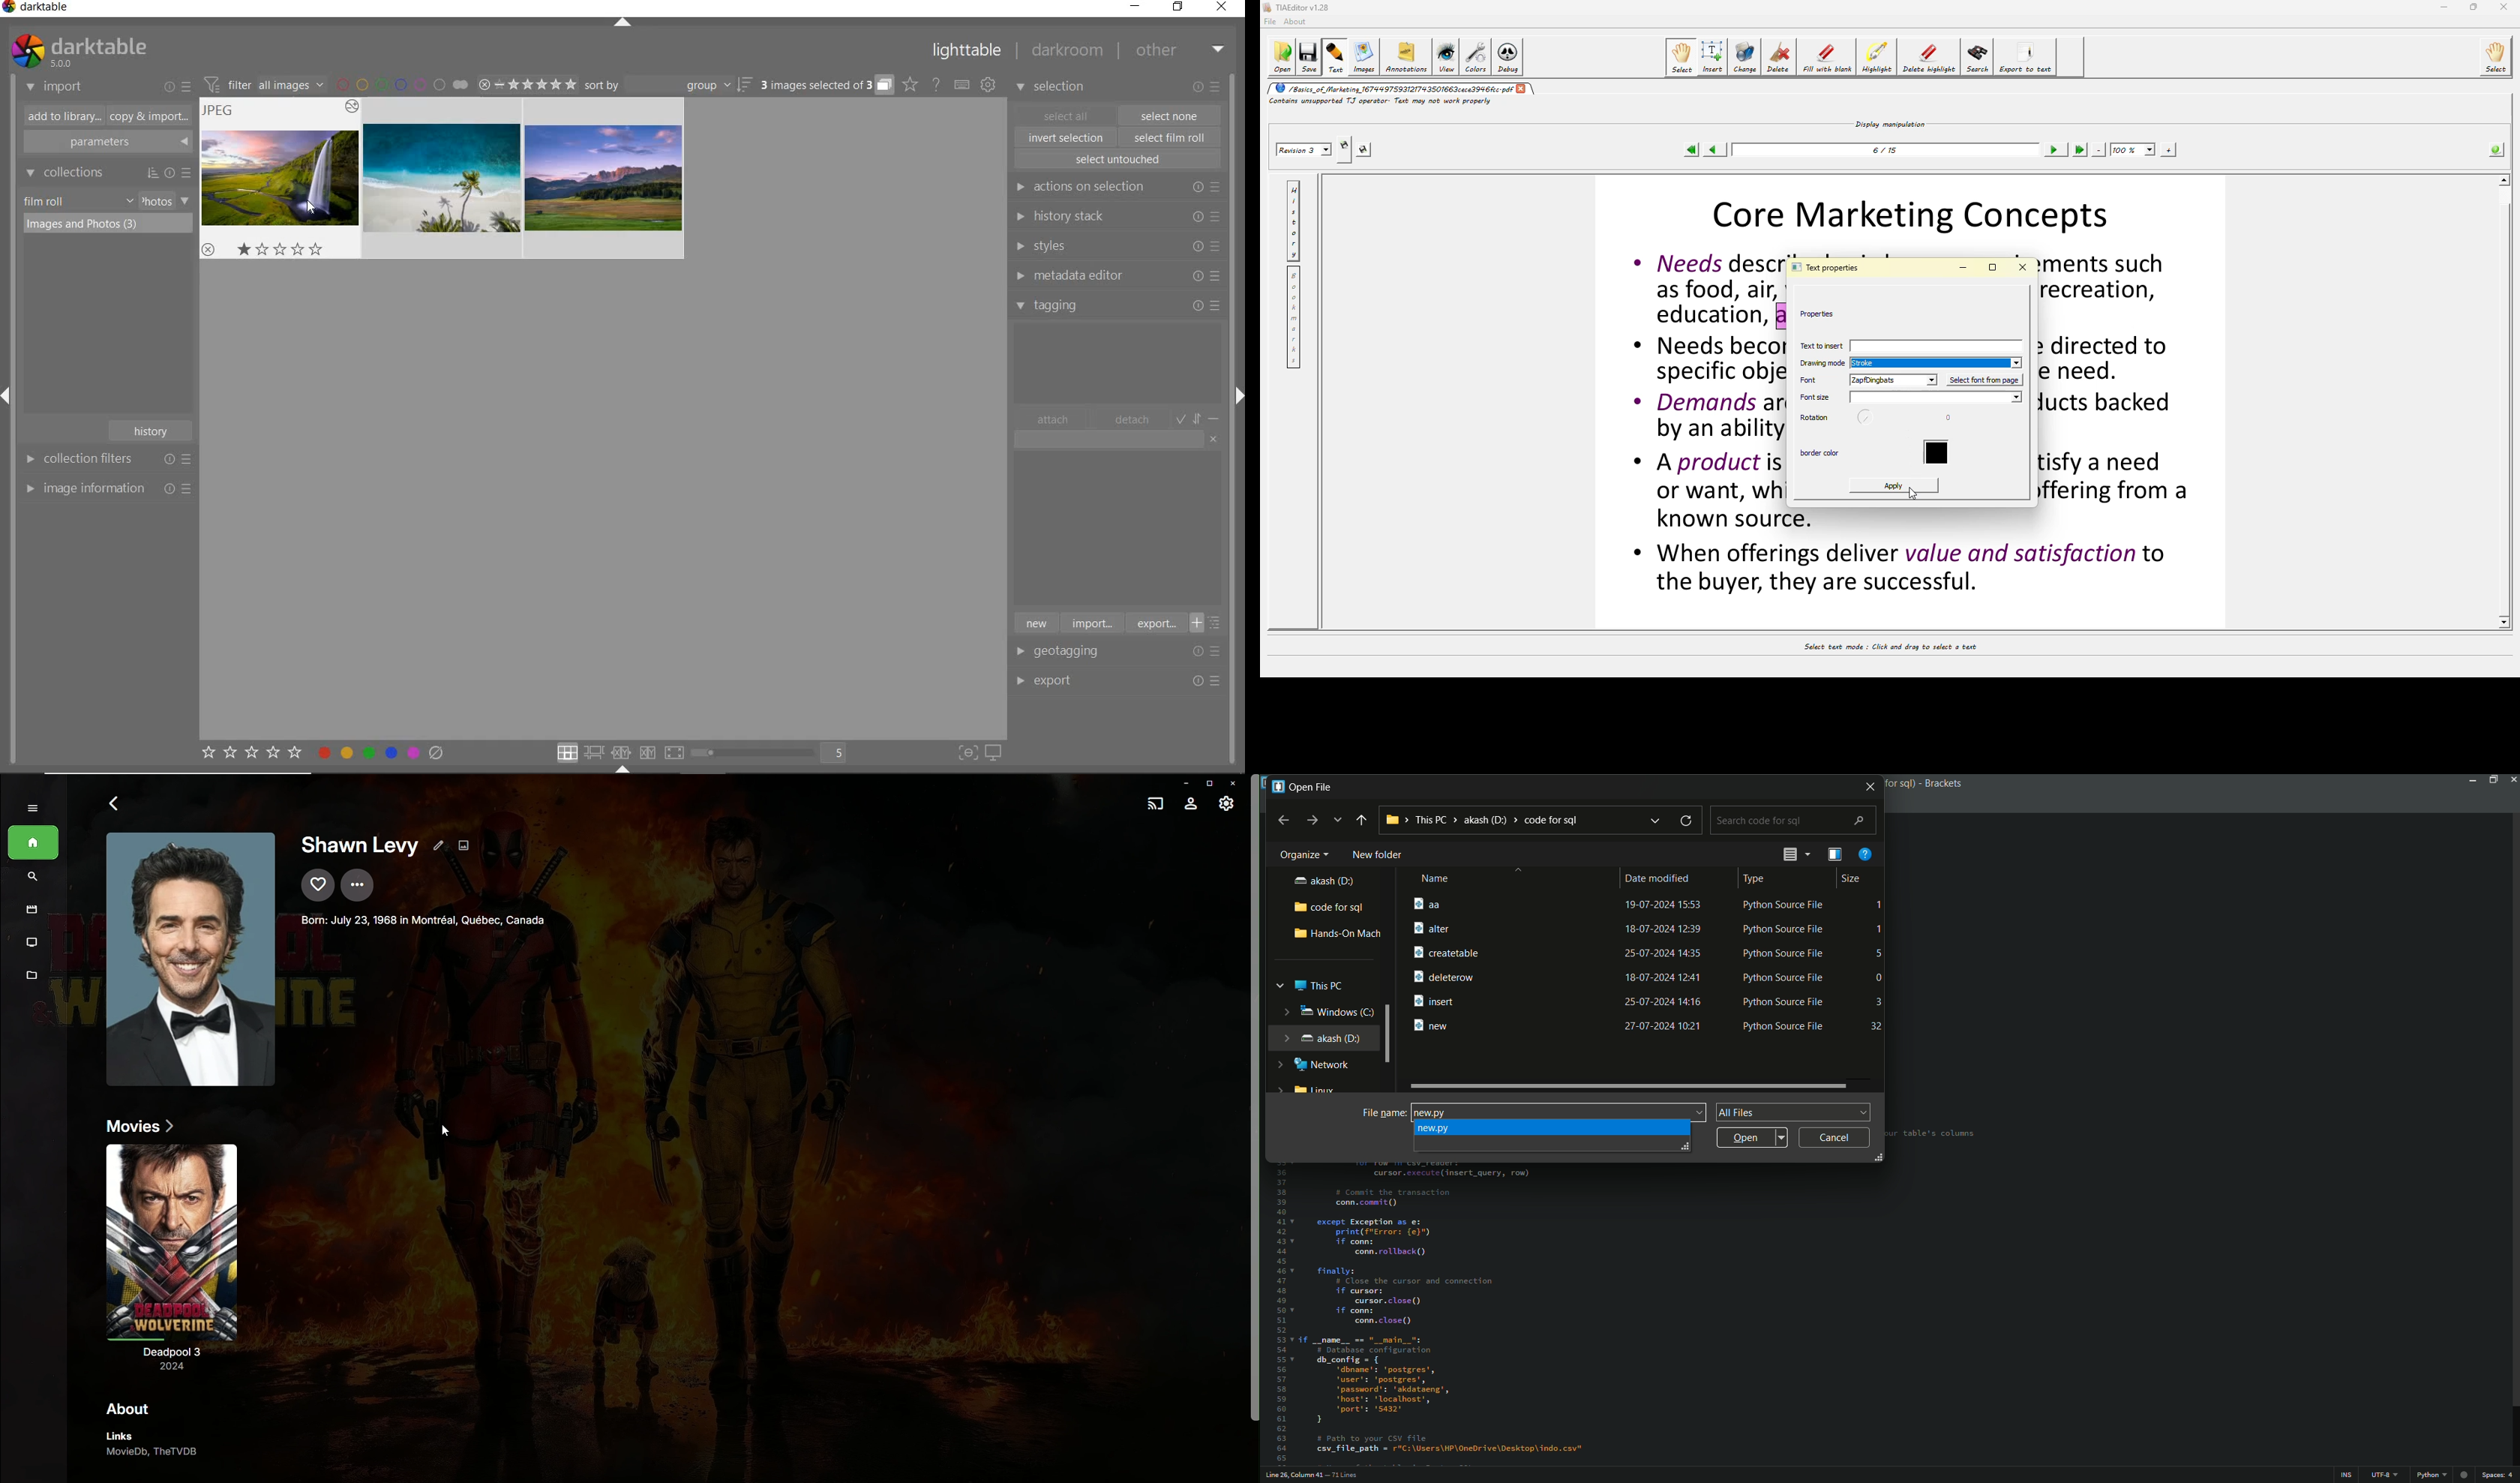  Describe the element at coordinates (1784, 953) in the screenshot. I see `Python Source File` at that location.